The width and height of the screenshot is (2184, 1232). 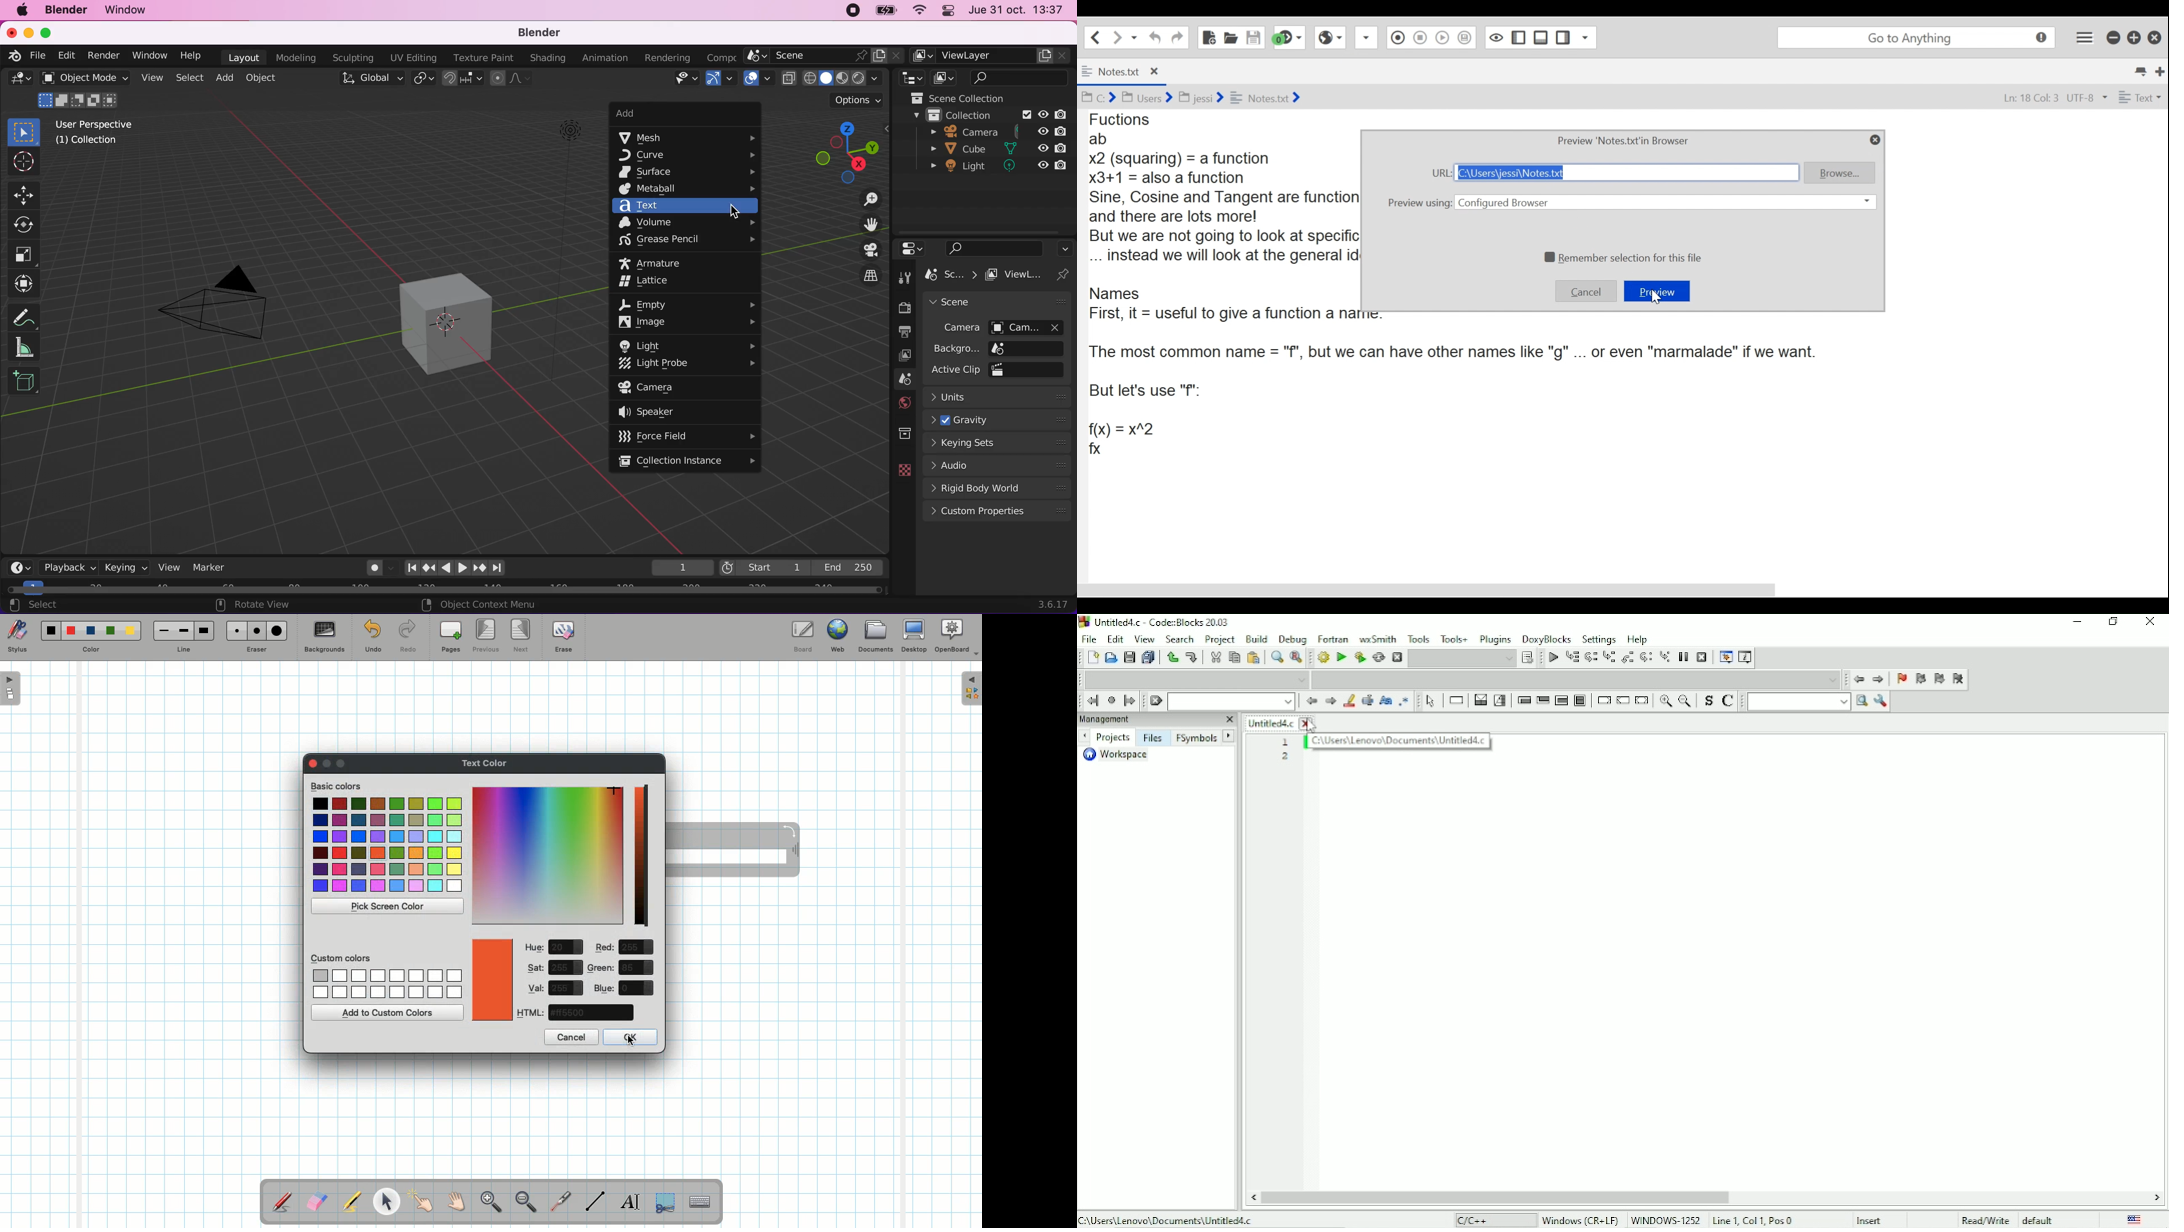 I want to click on camera, so click(x=671, y=388).